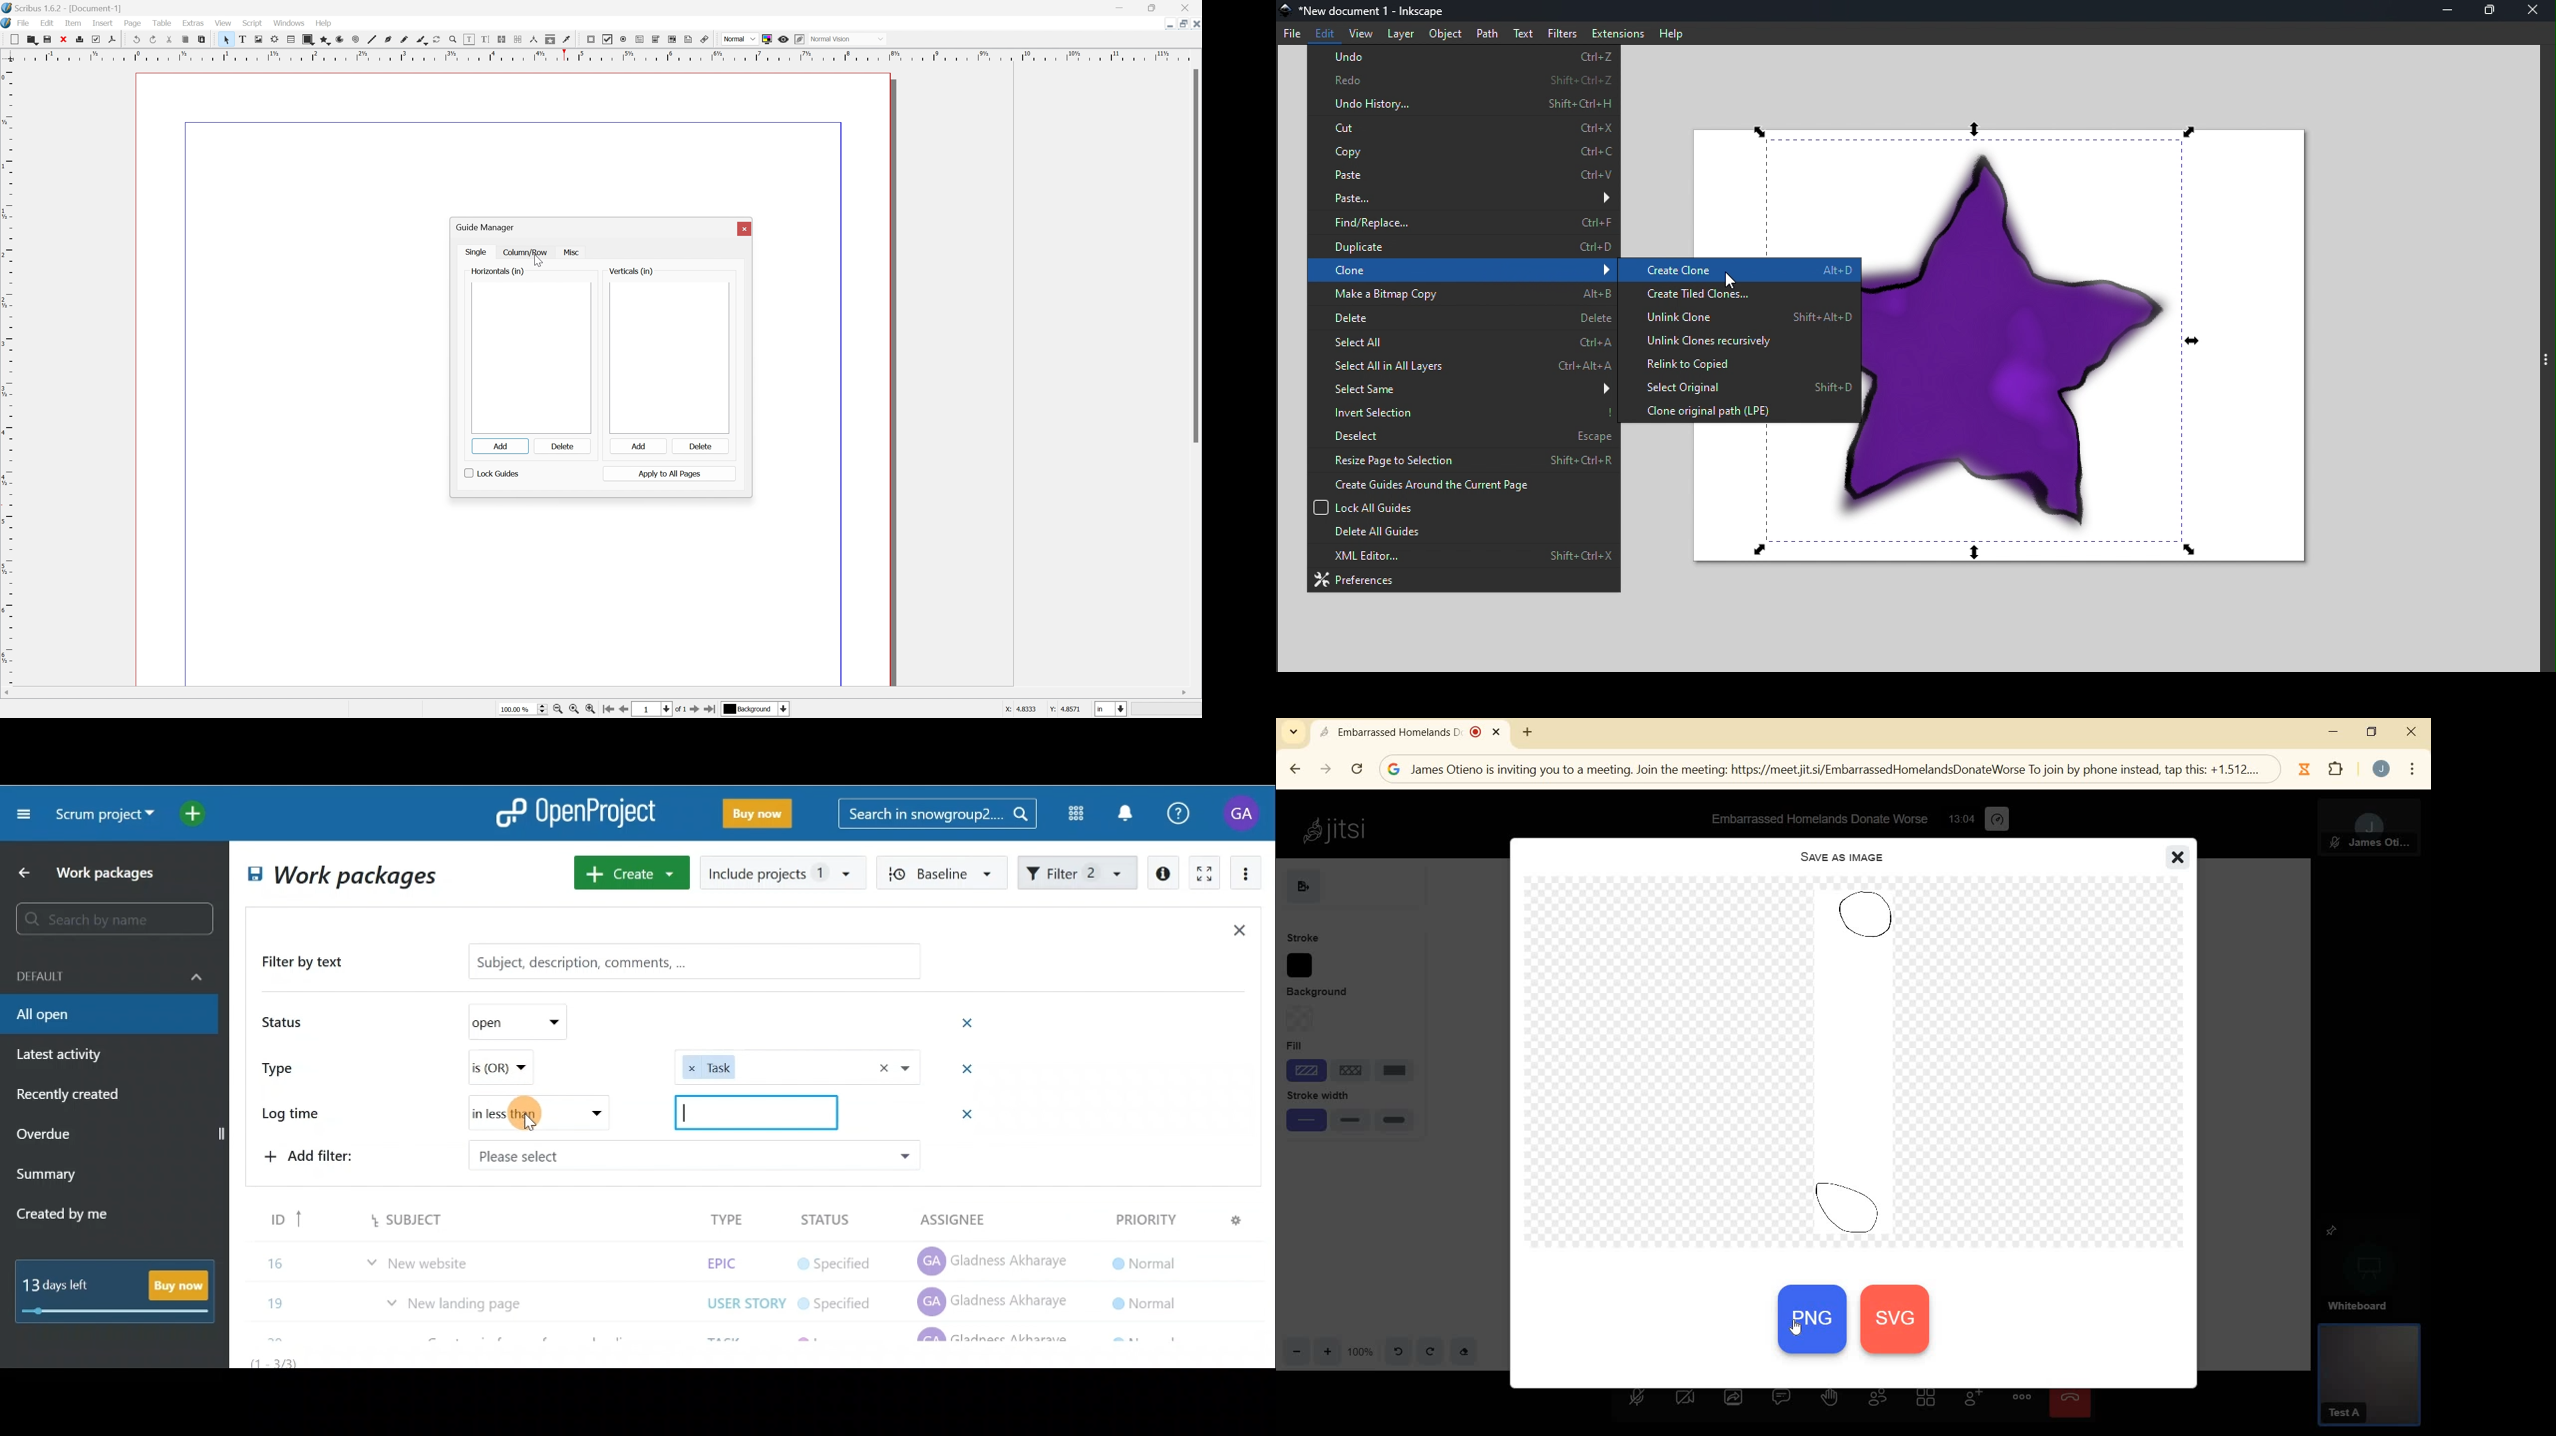 This screenshot has width=2576, height=1456. Describe the element at coordinates (562, 446) in the screenshot. I see `delete` at that location.